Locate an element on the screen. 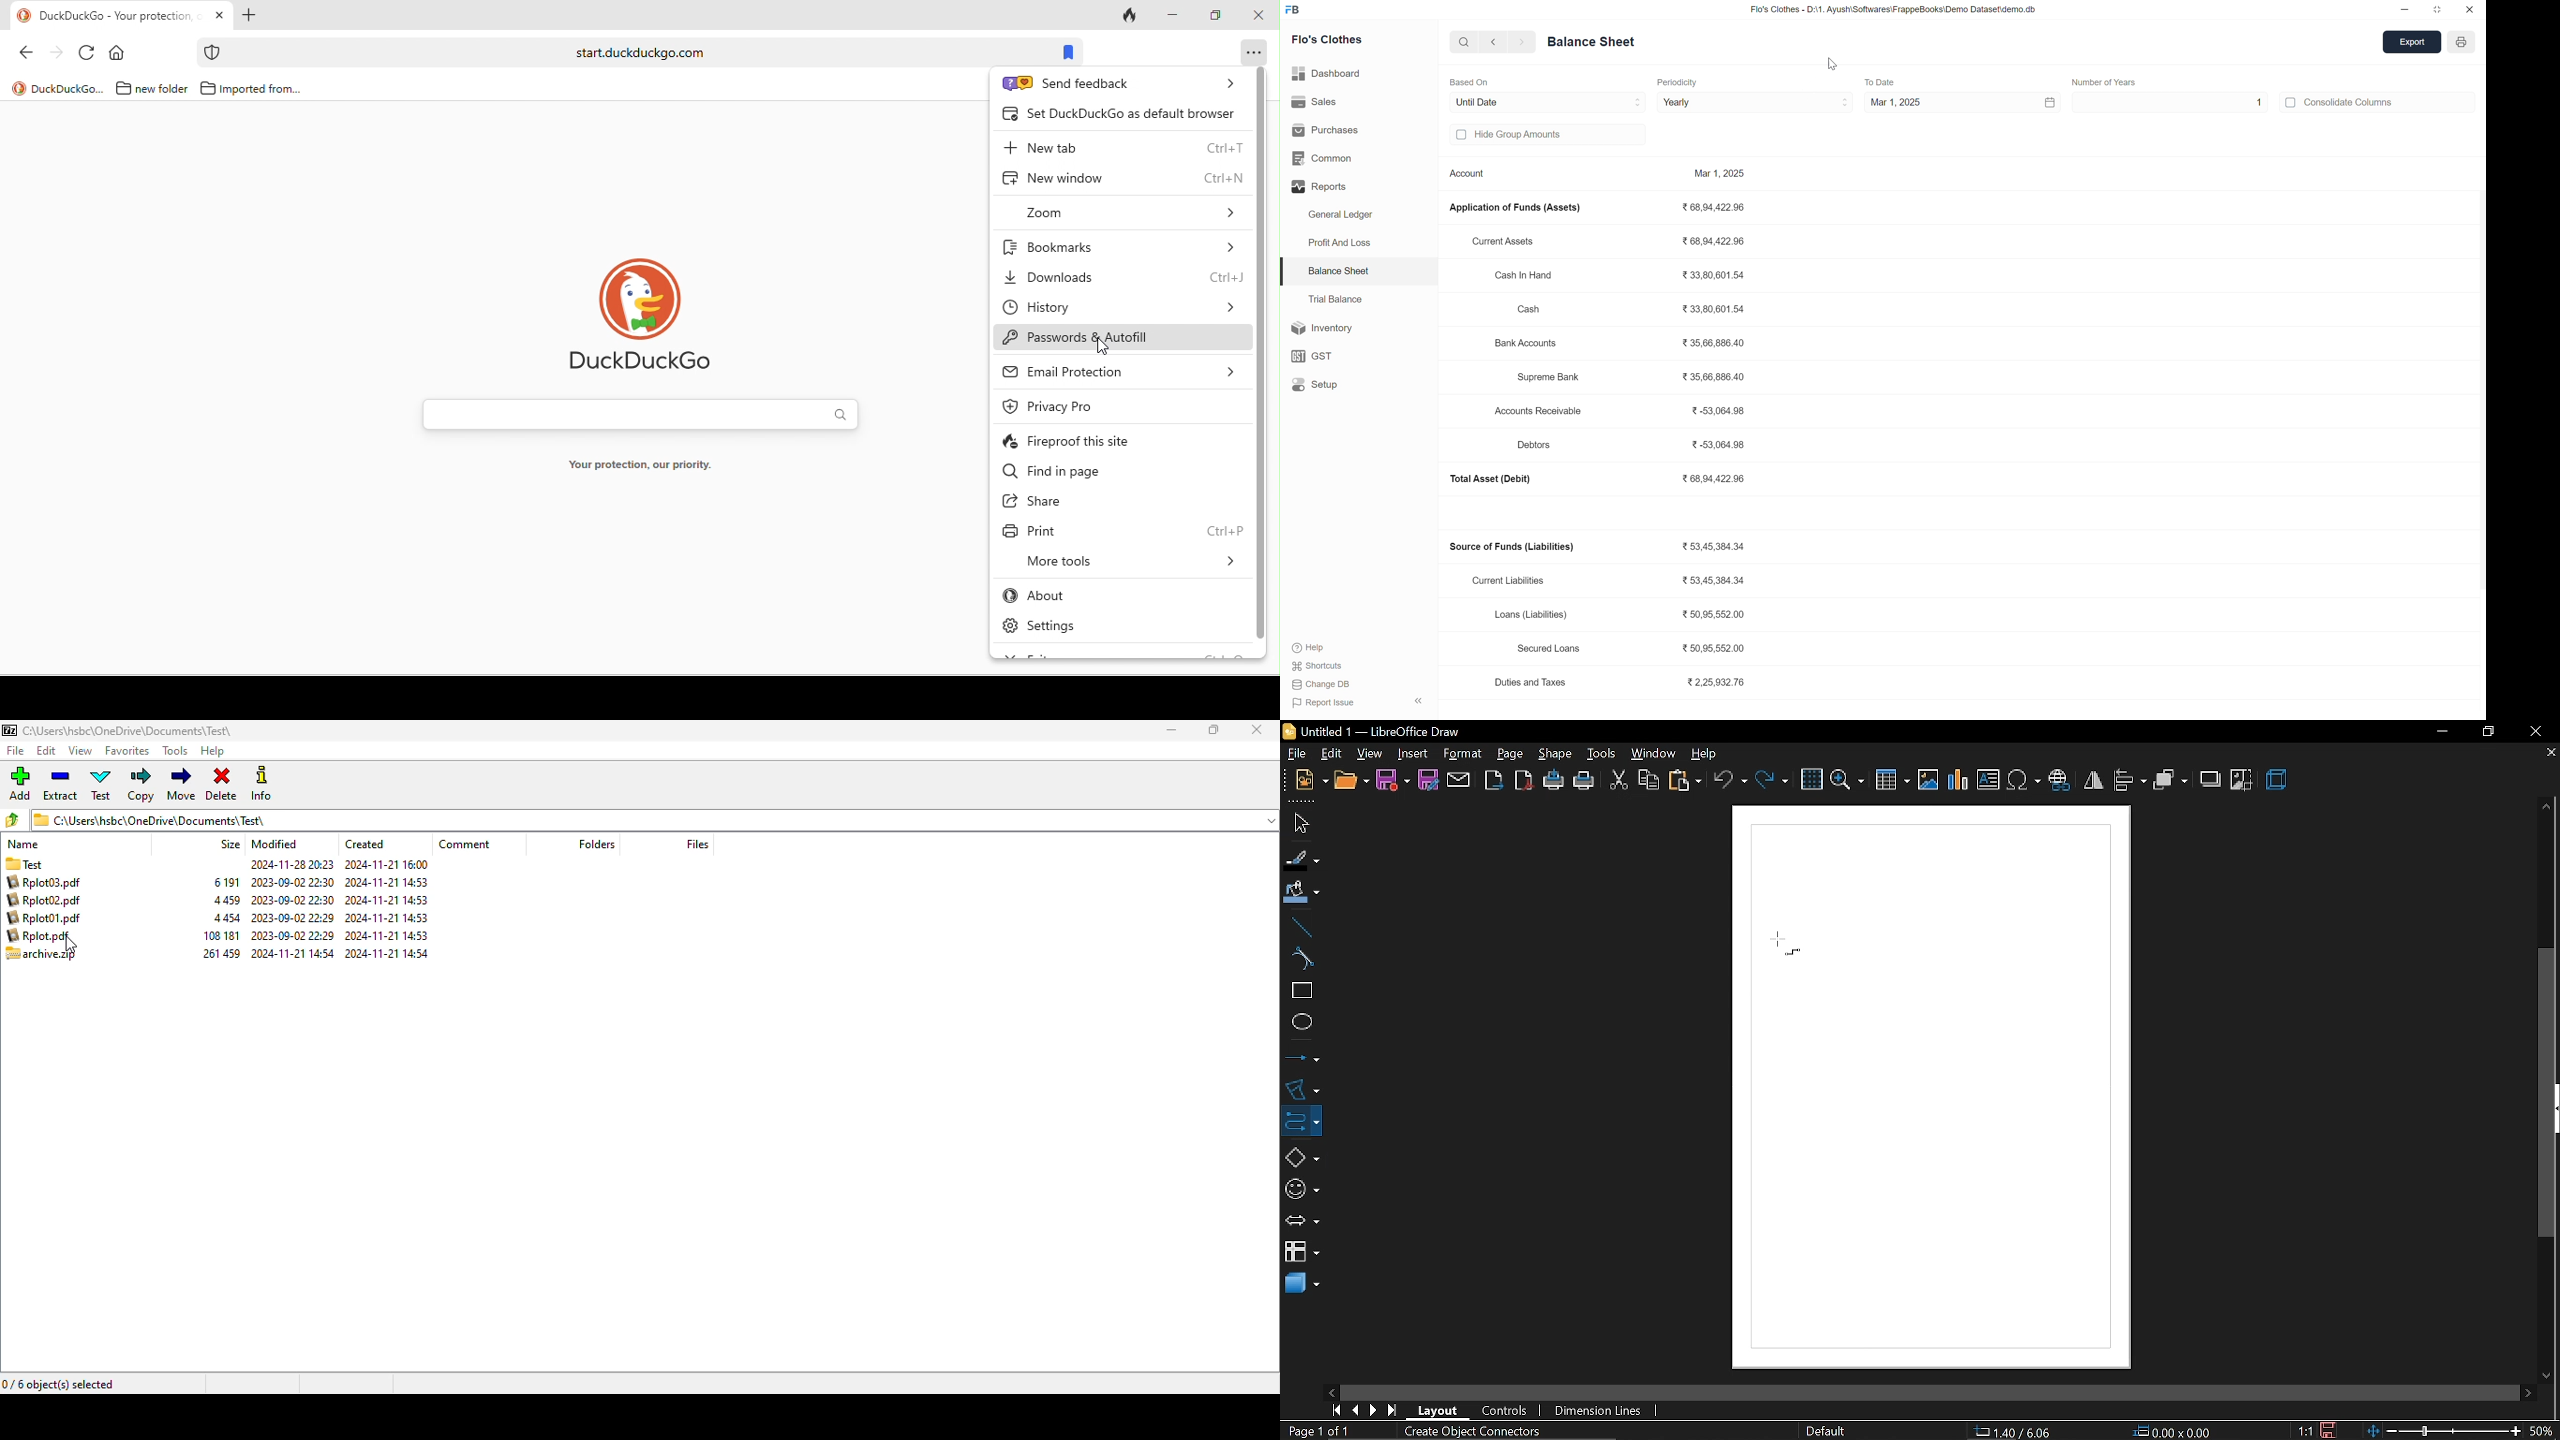  close is located at coordinates (2468, 10).